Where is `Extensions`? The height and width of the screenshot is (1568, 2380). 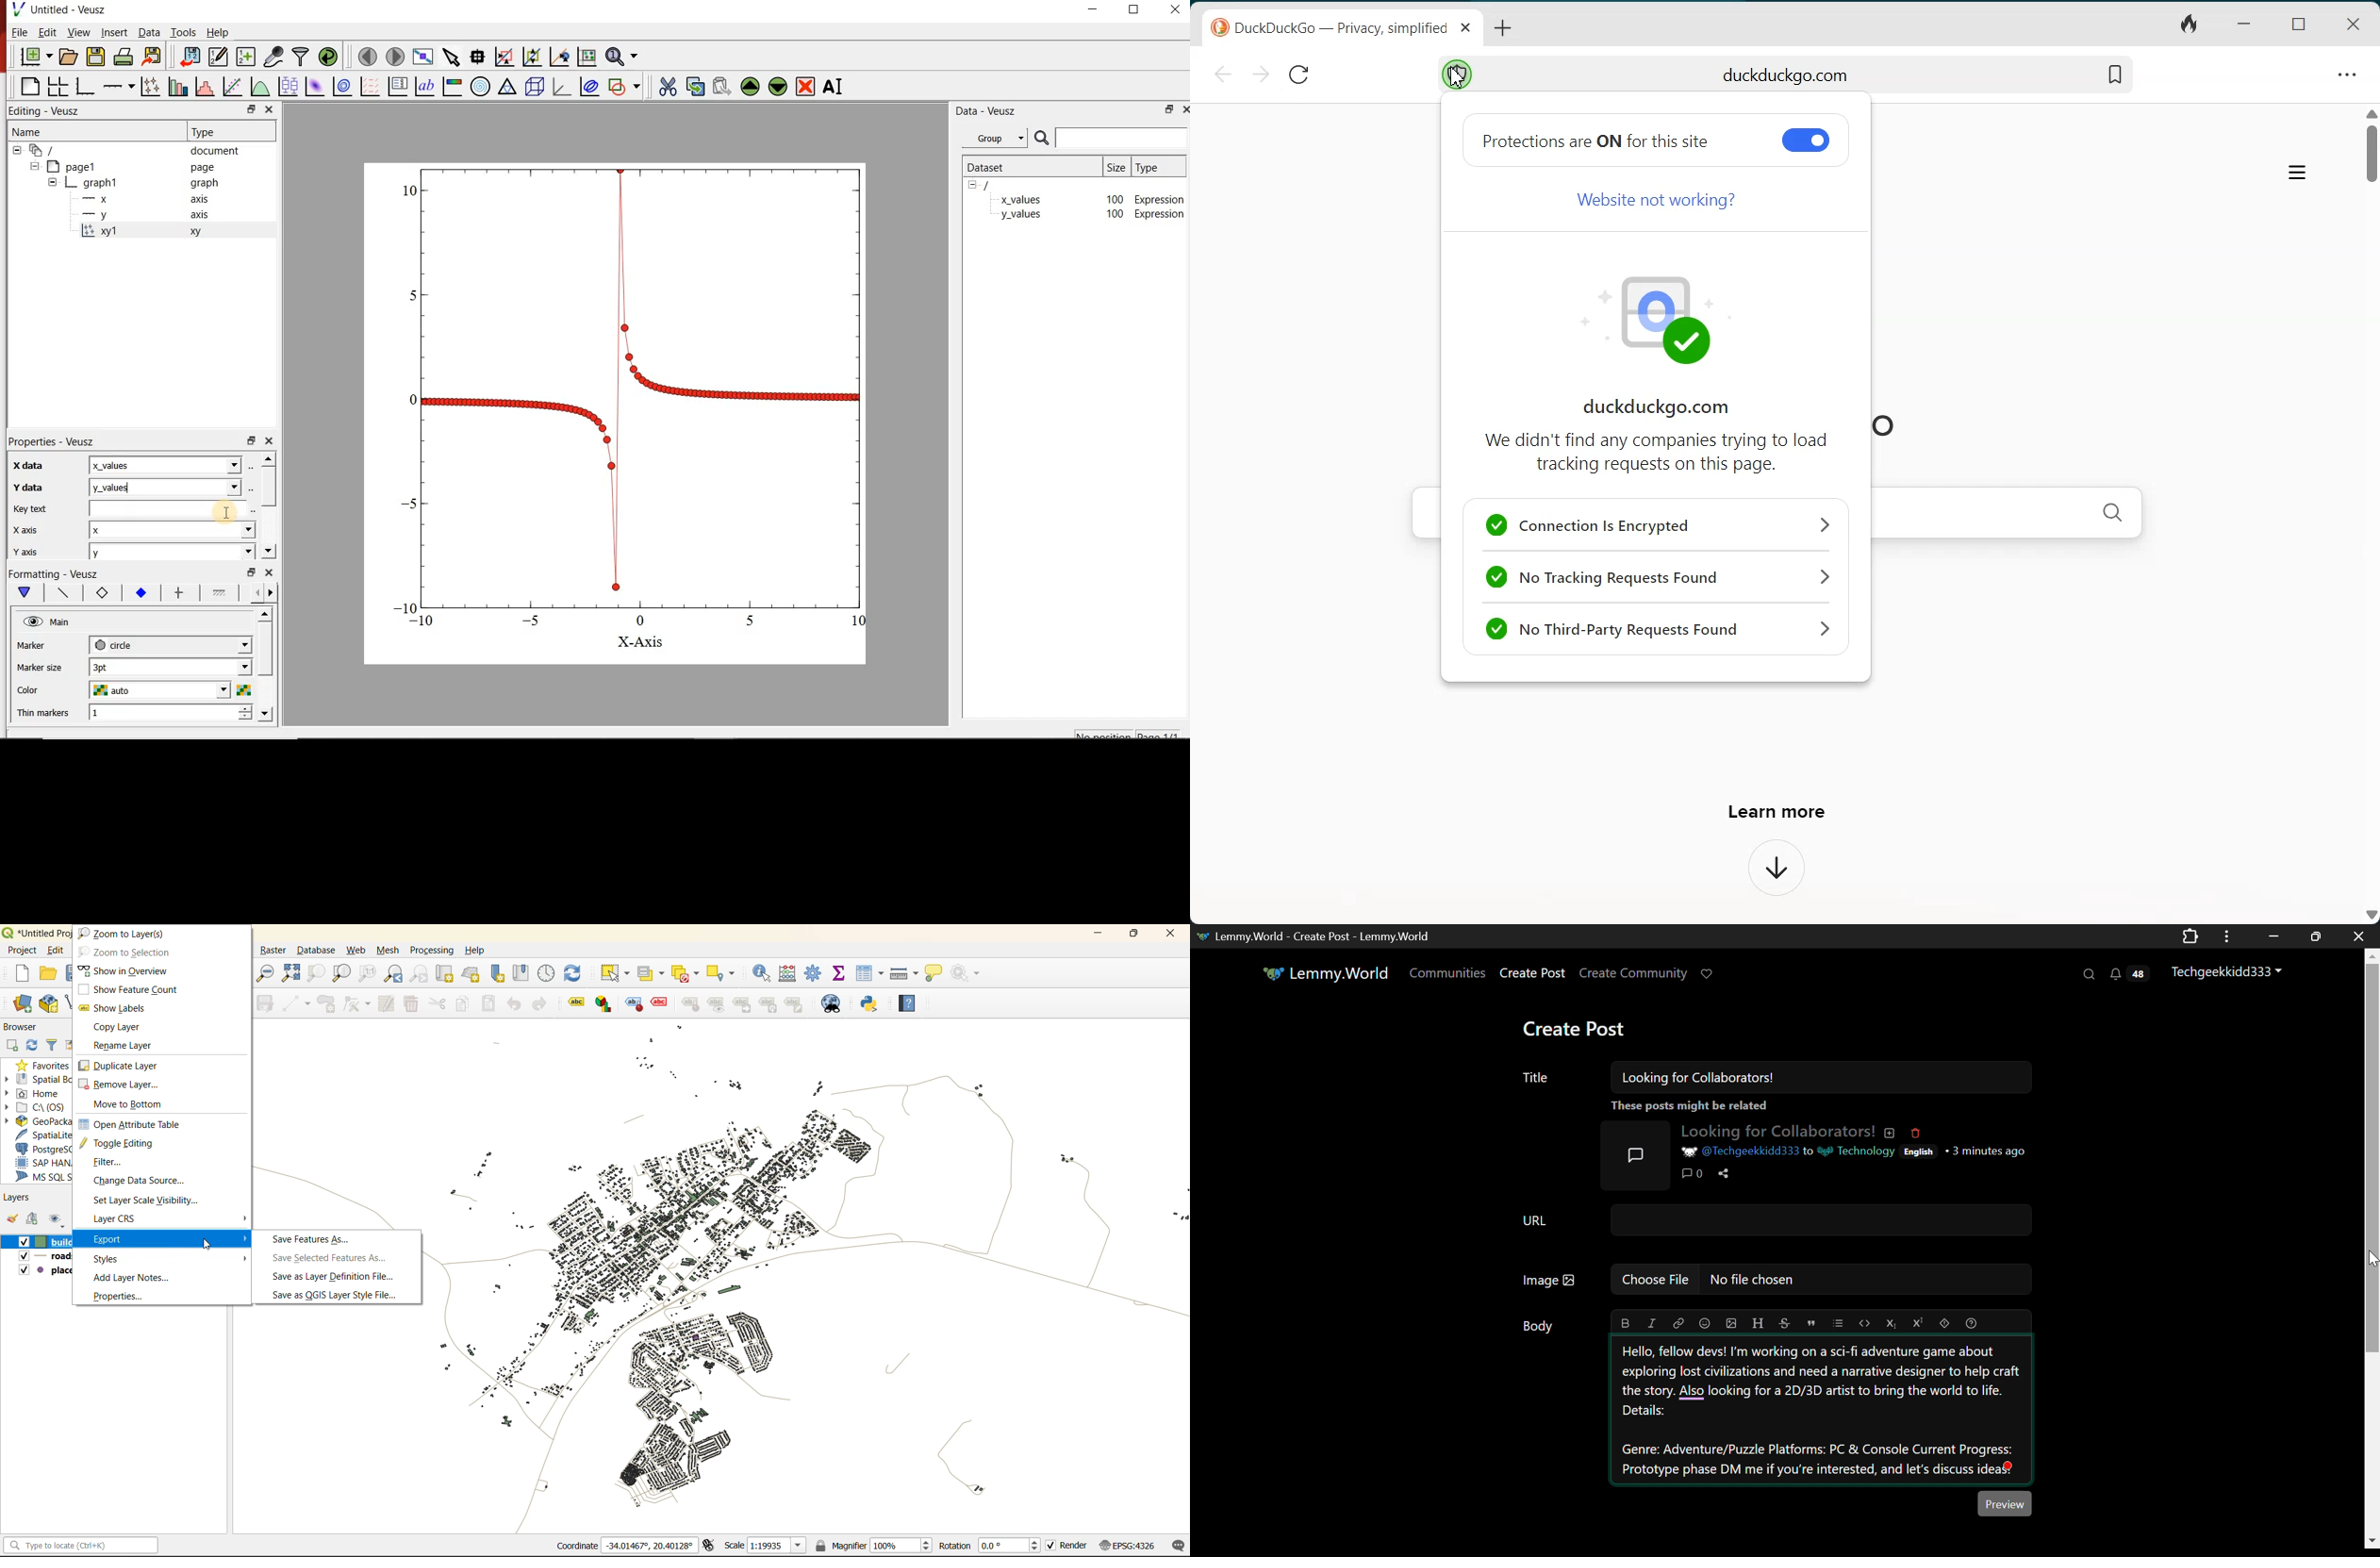 Extensions is located at coordinates (2190, 935).